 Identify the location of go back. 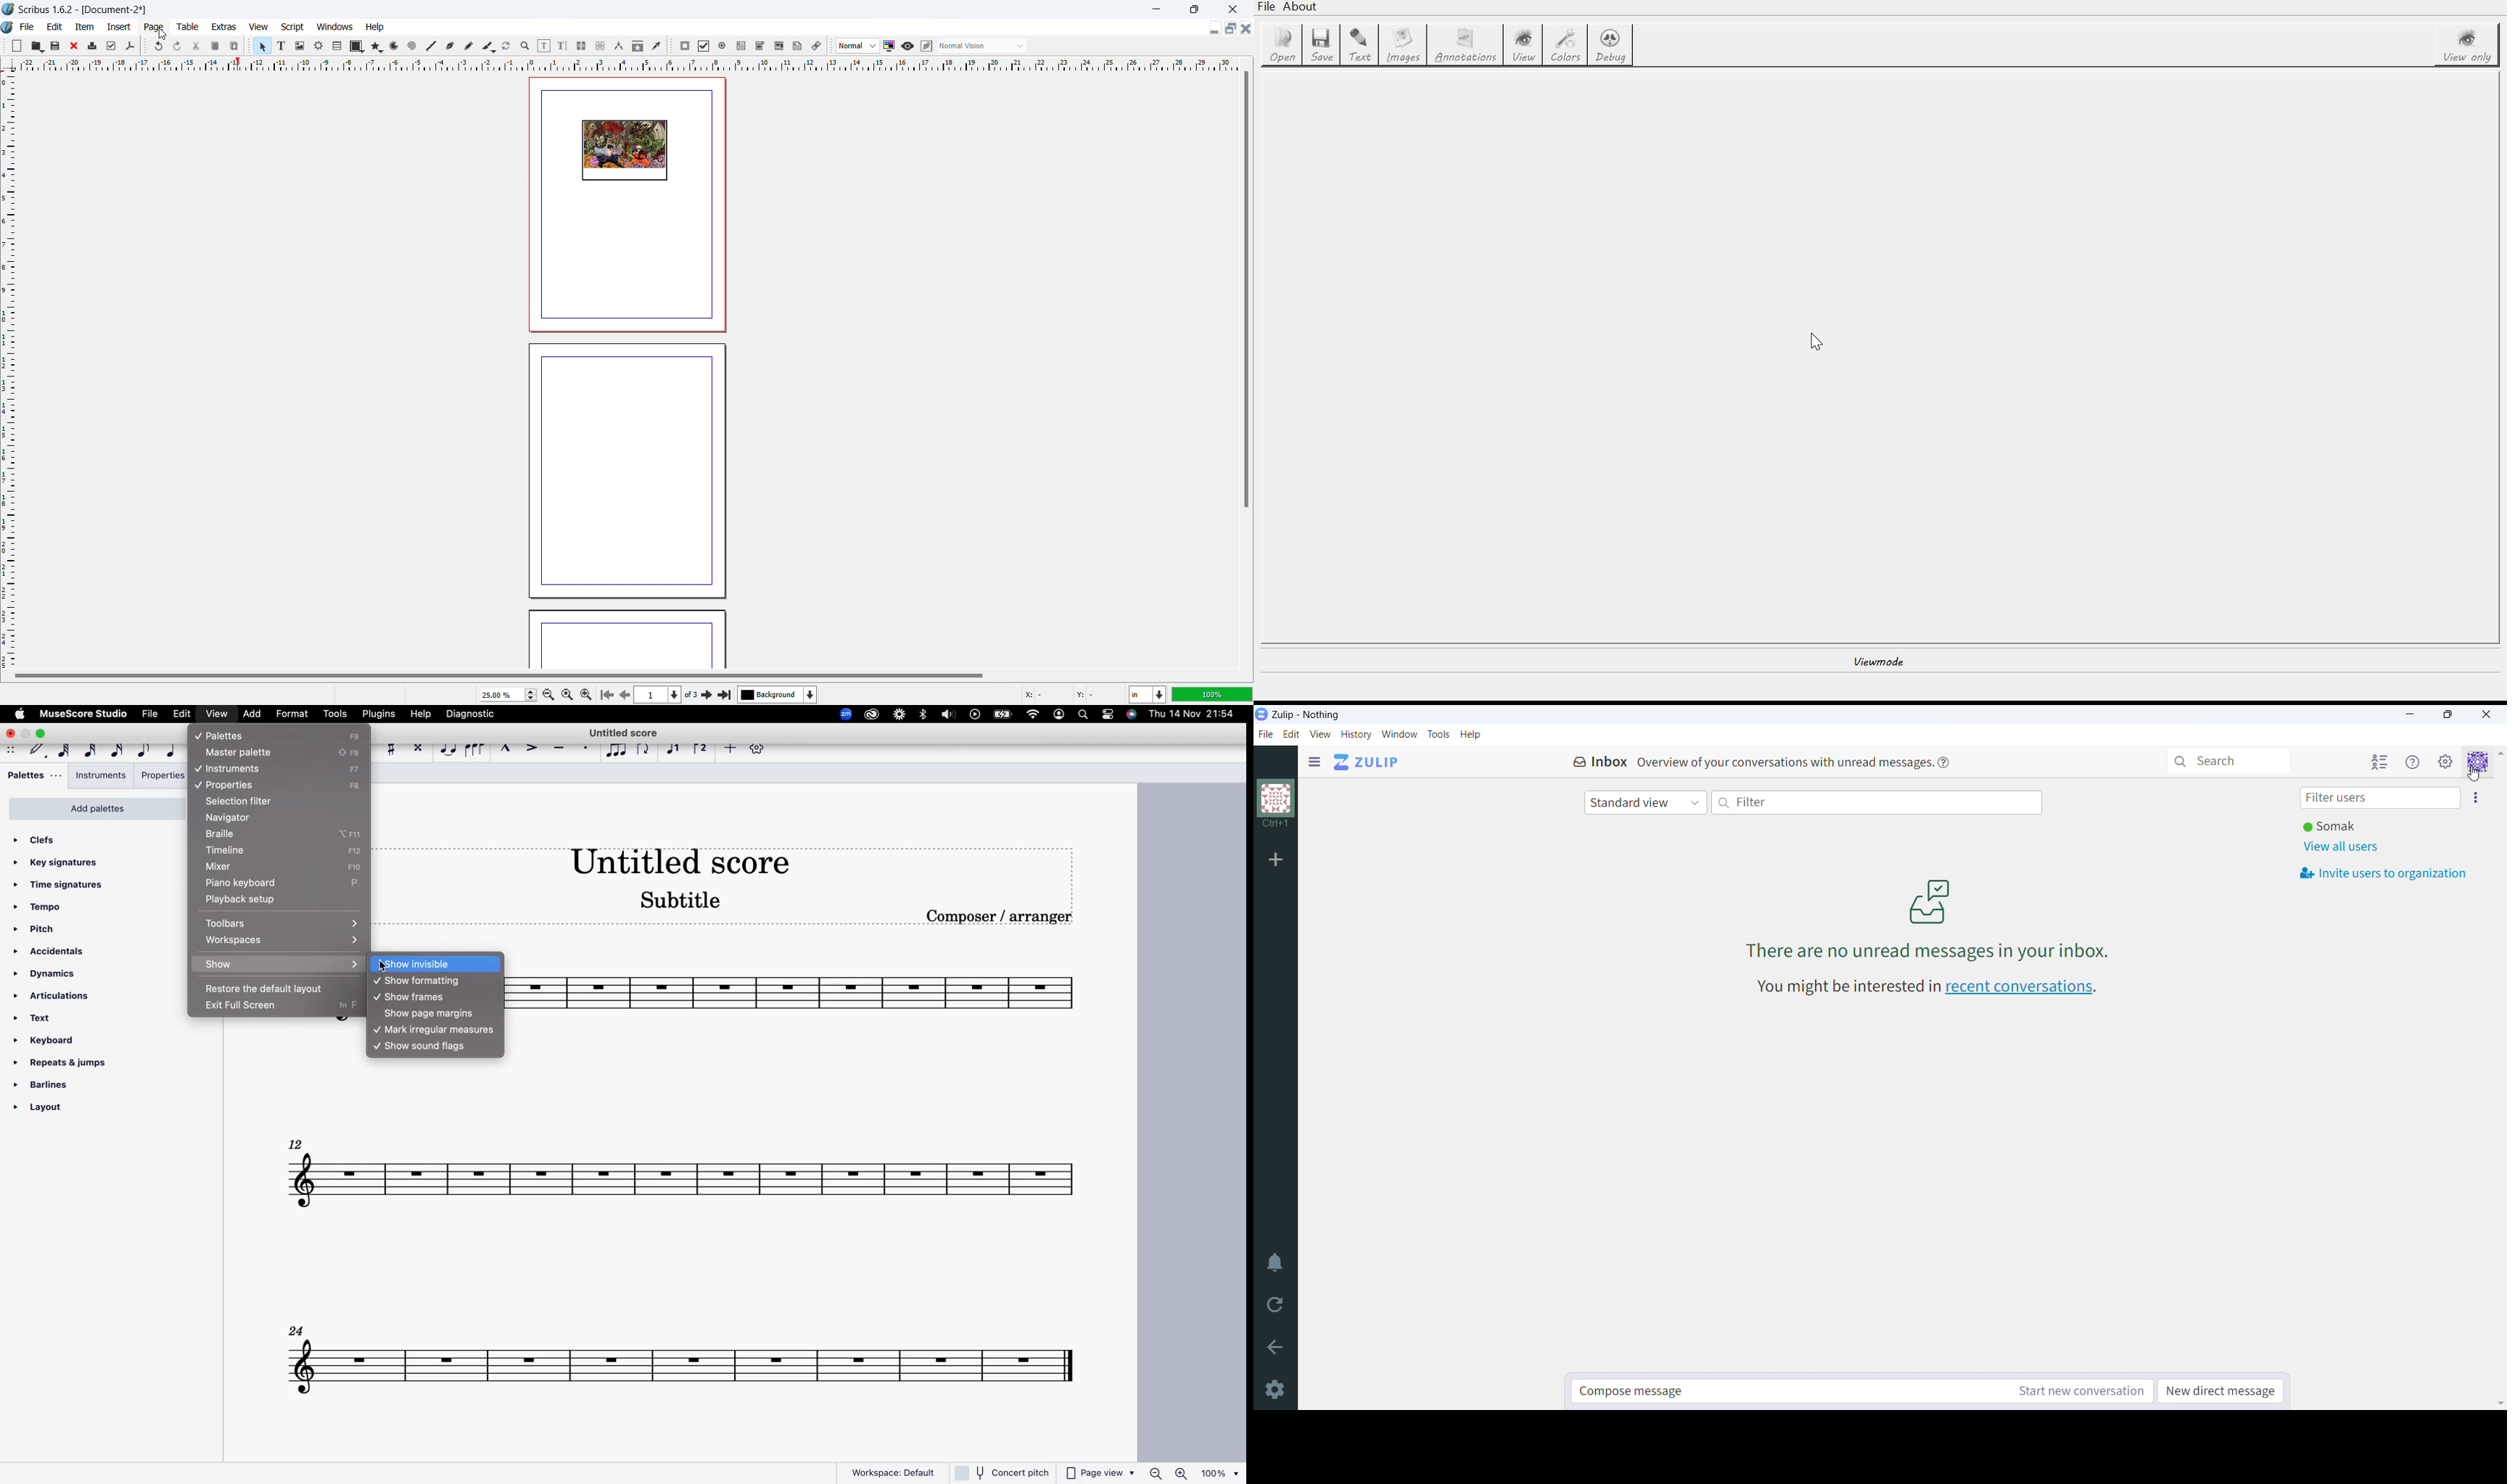
(1276, 1345).